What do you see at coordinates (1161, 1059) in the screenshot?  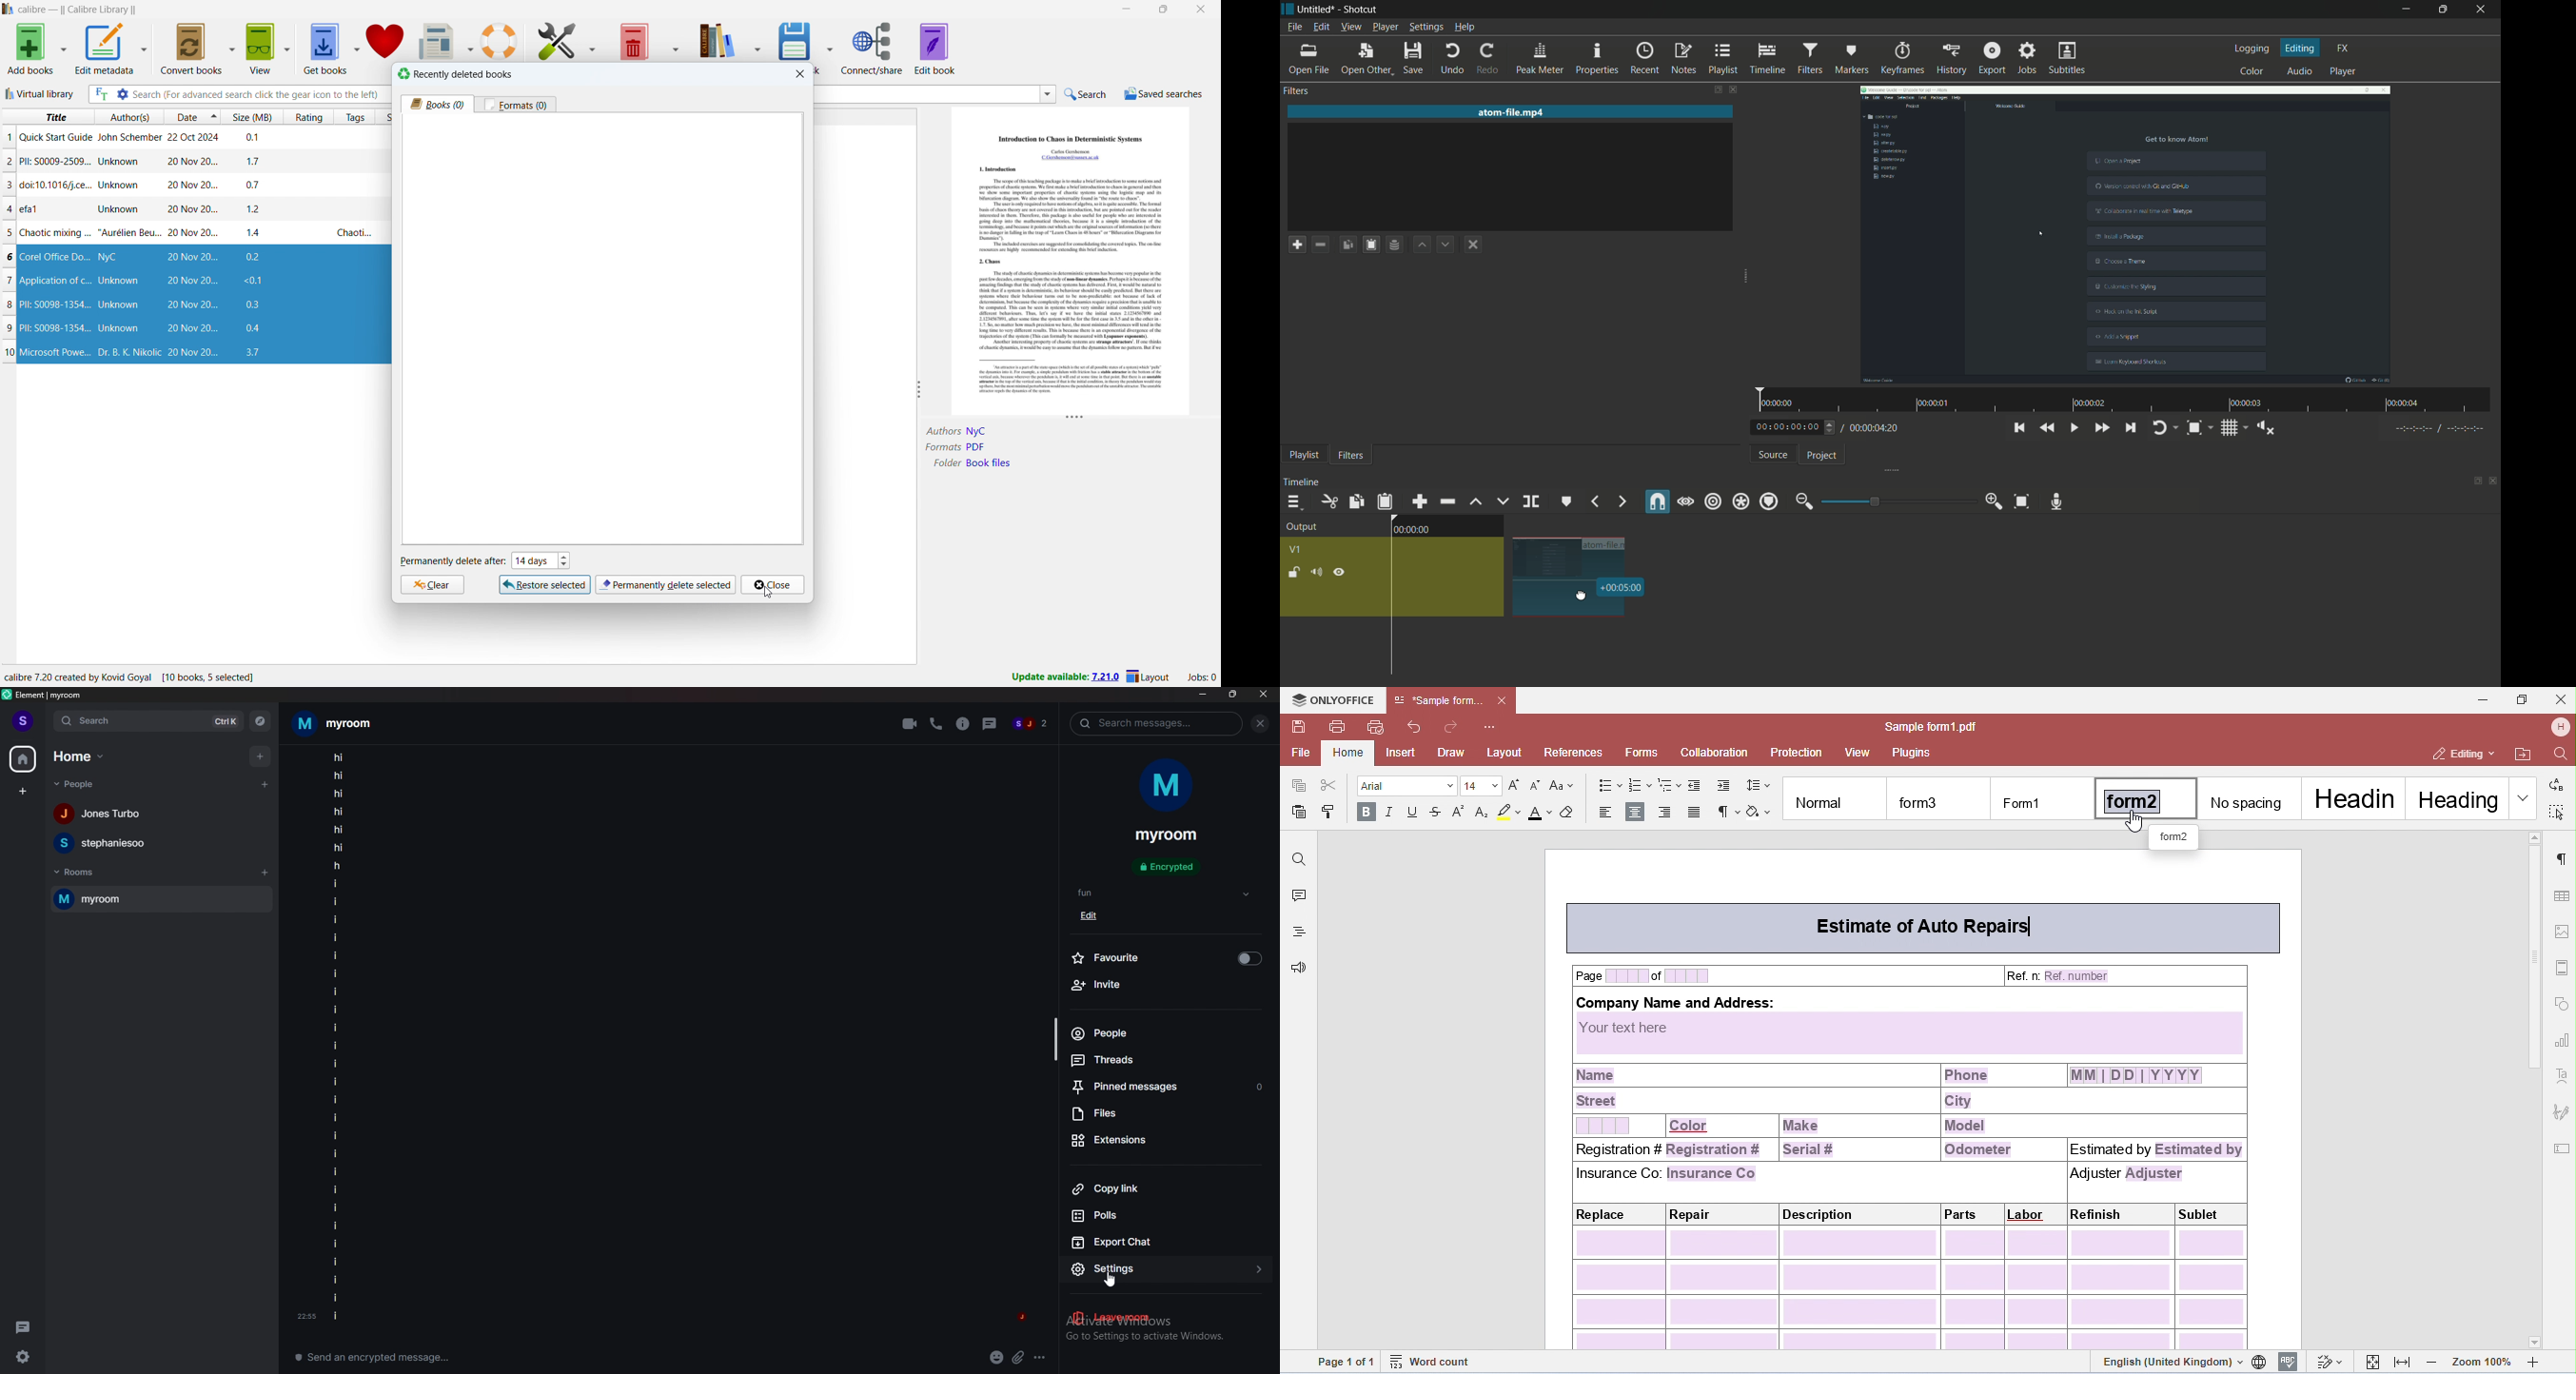 I see `threads` at bounding box center [1161, 1059].